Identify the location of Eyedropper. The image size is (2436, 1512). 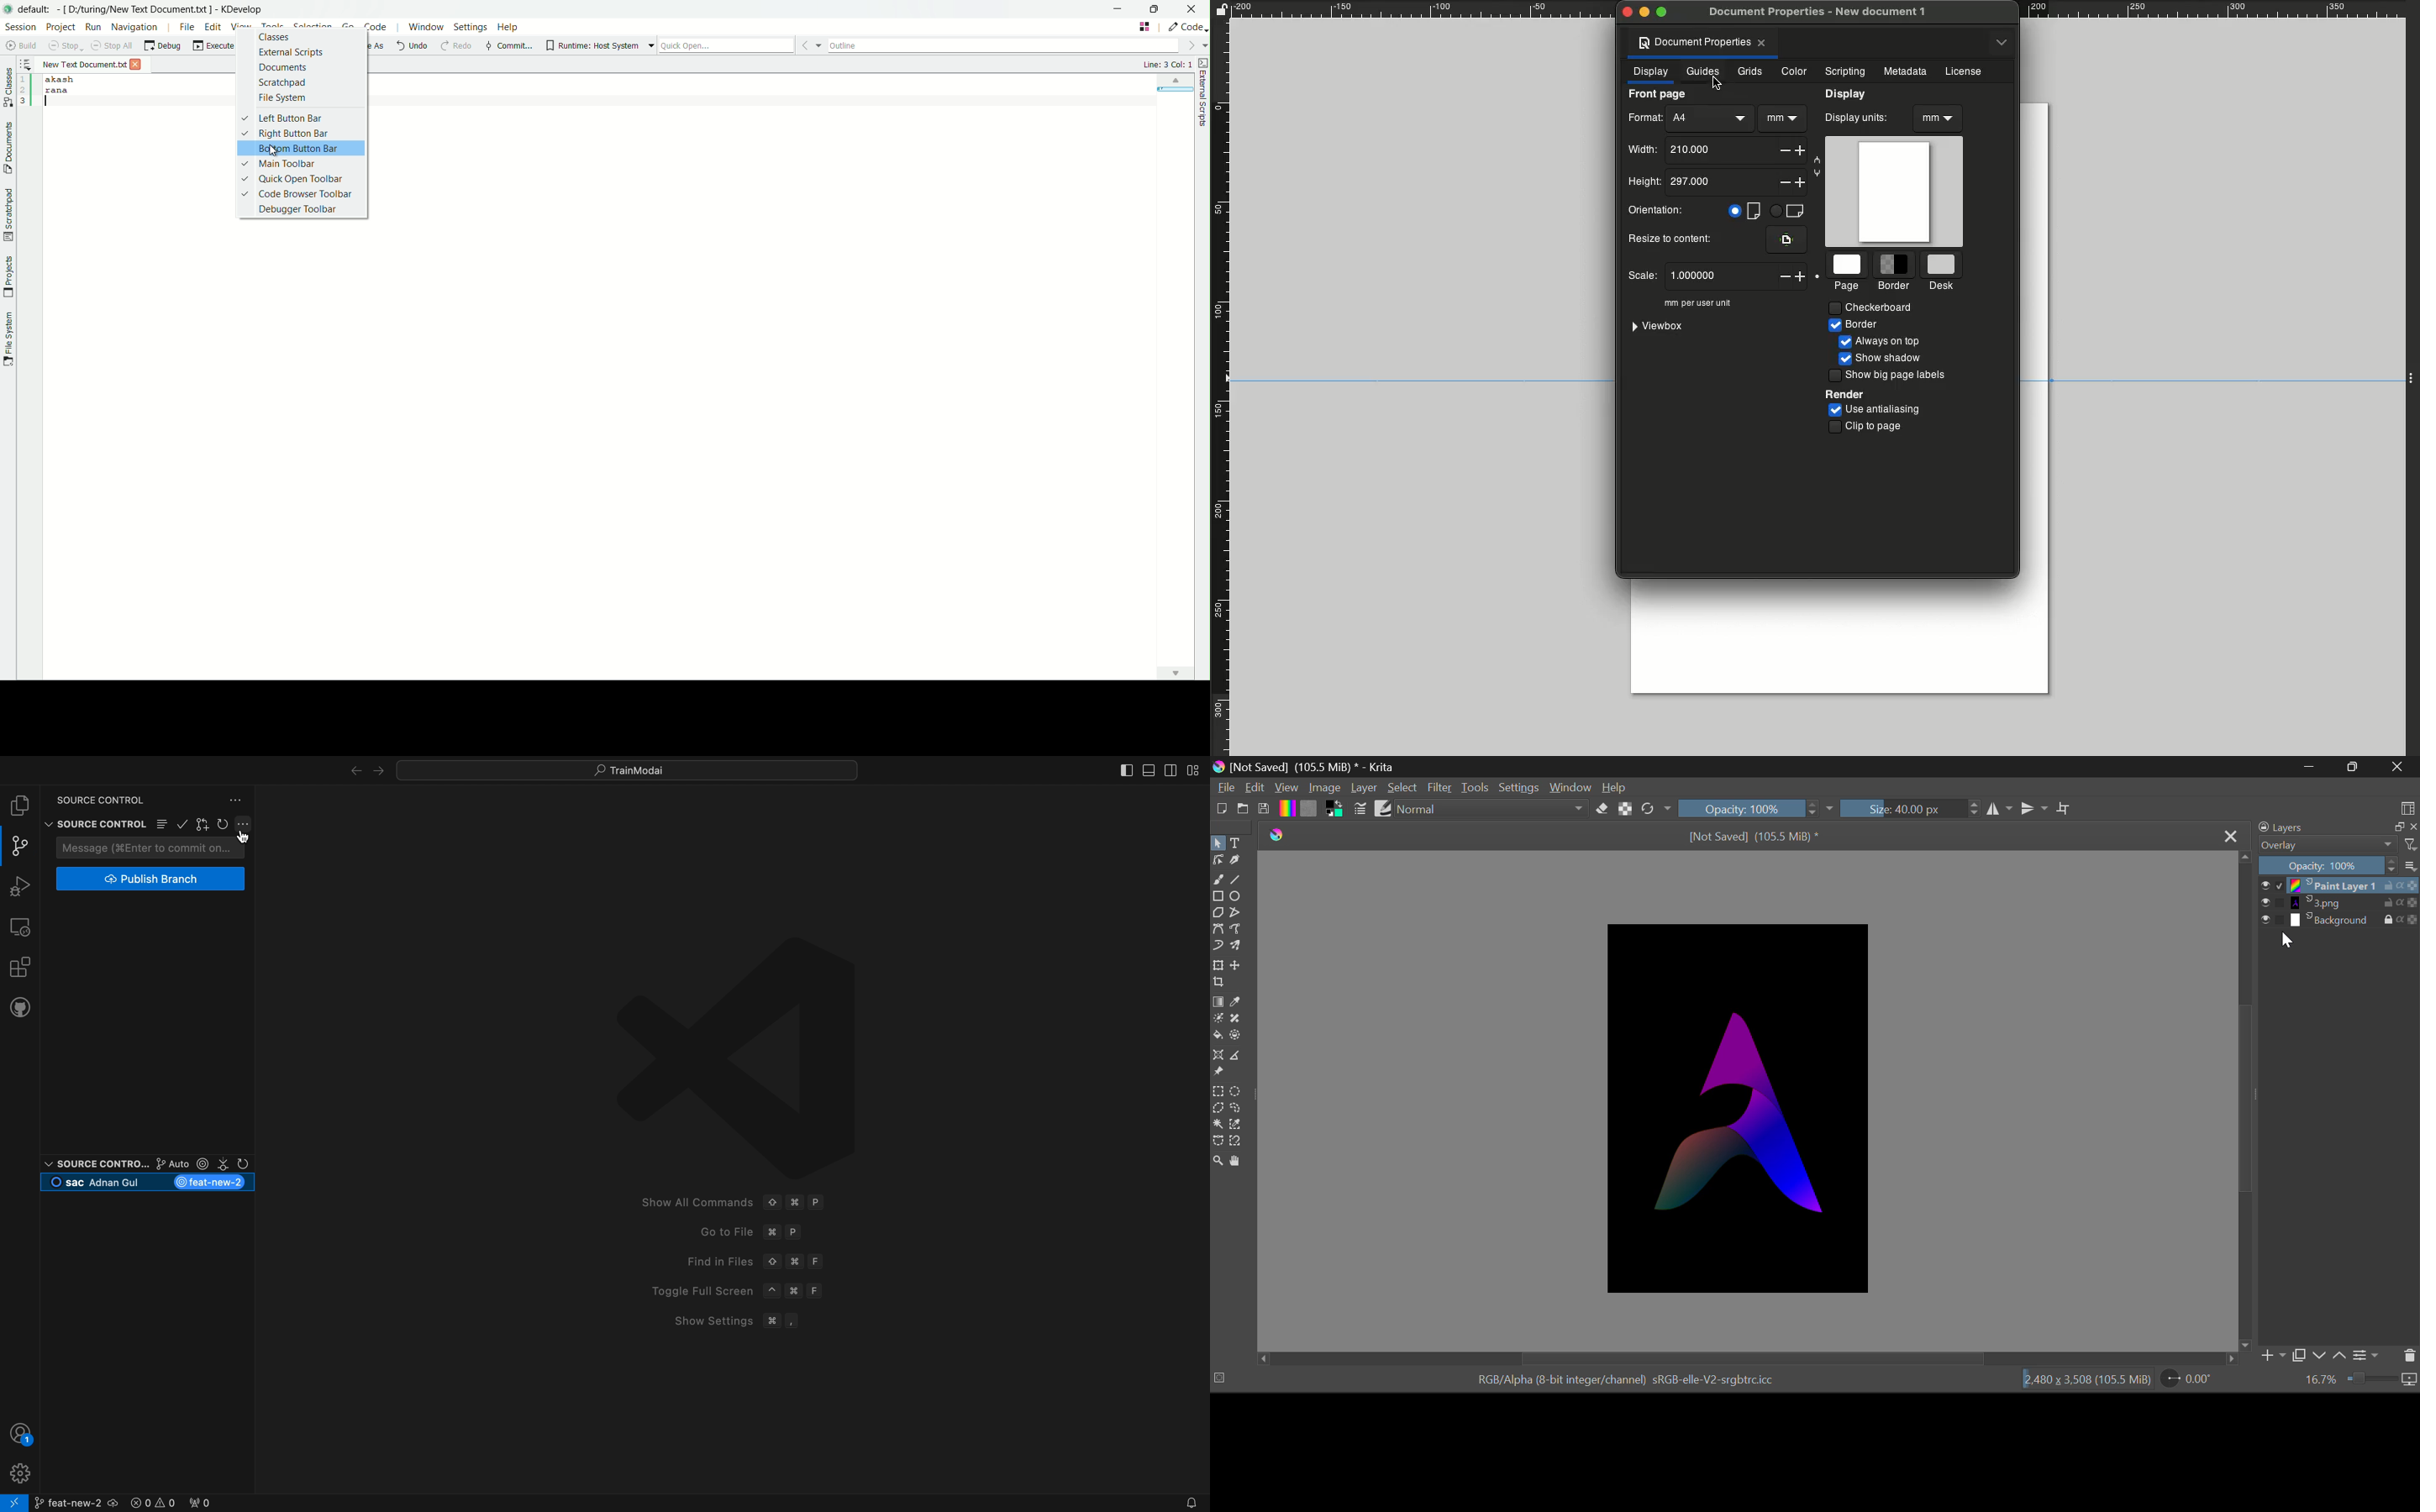
(1238, 1002).